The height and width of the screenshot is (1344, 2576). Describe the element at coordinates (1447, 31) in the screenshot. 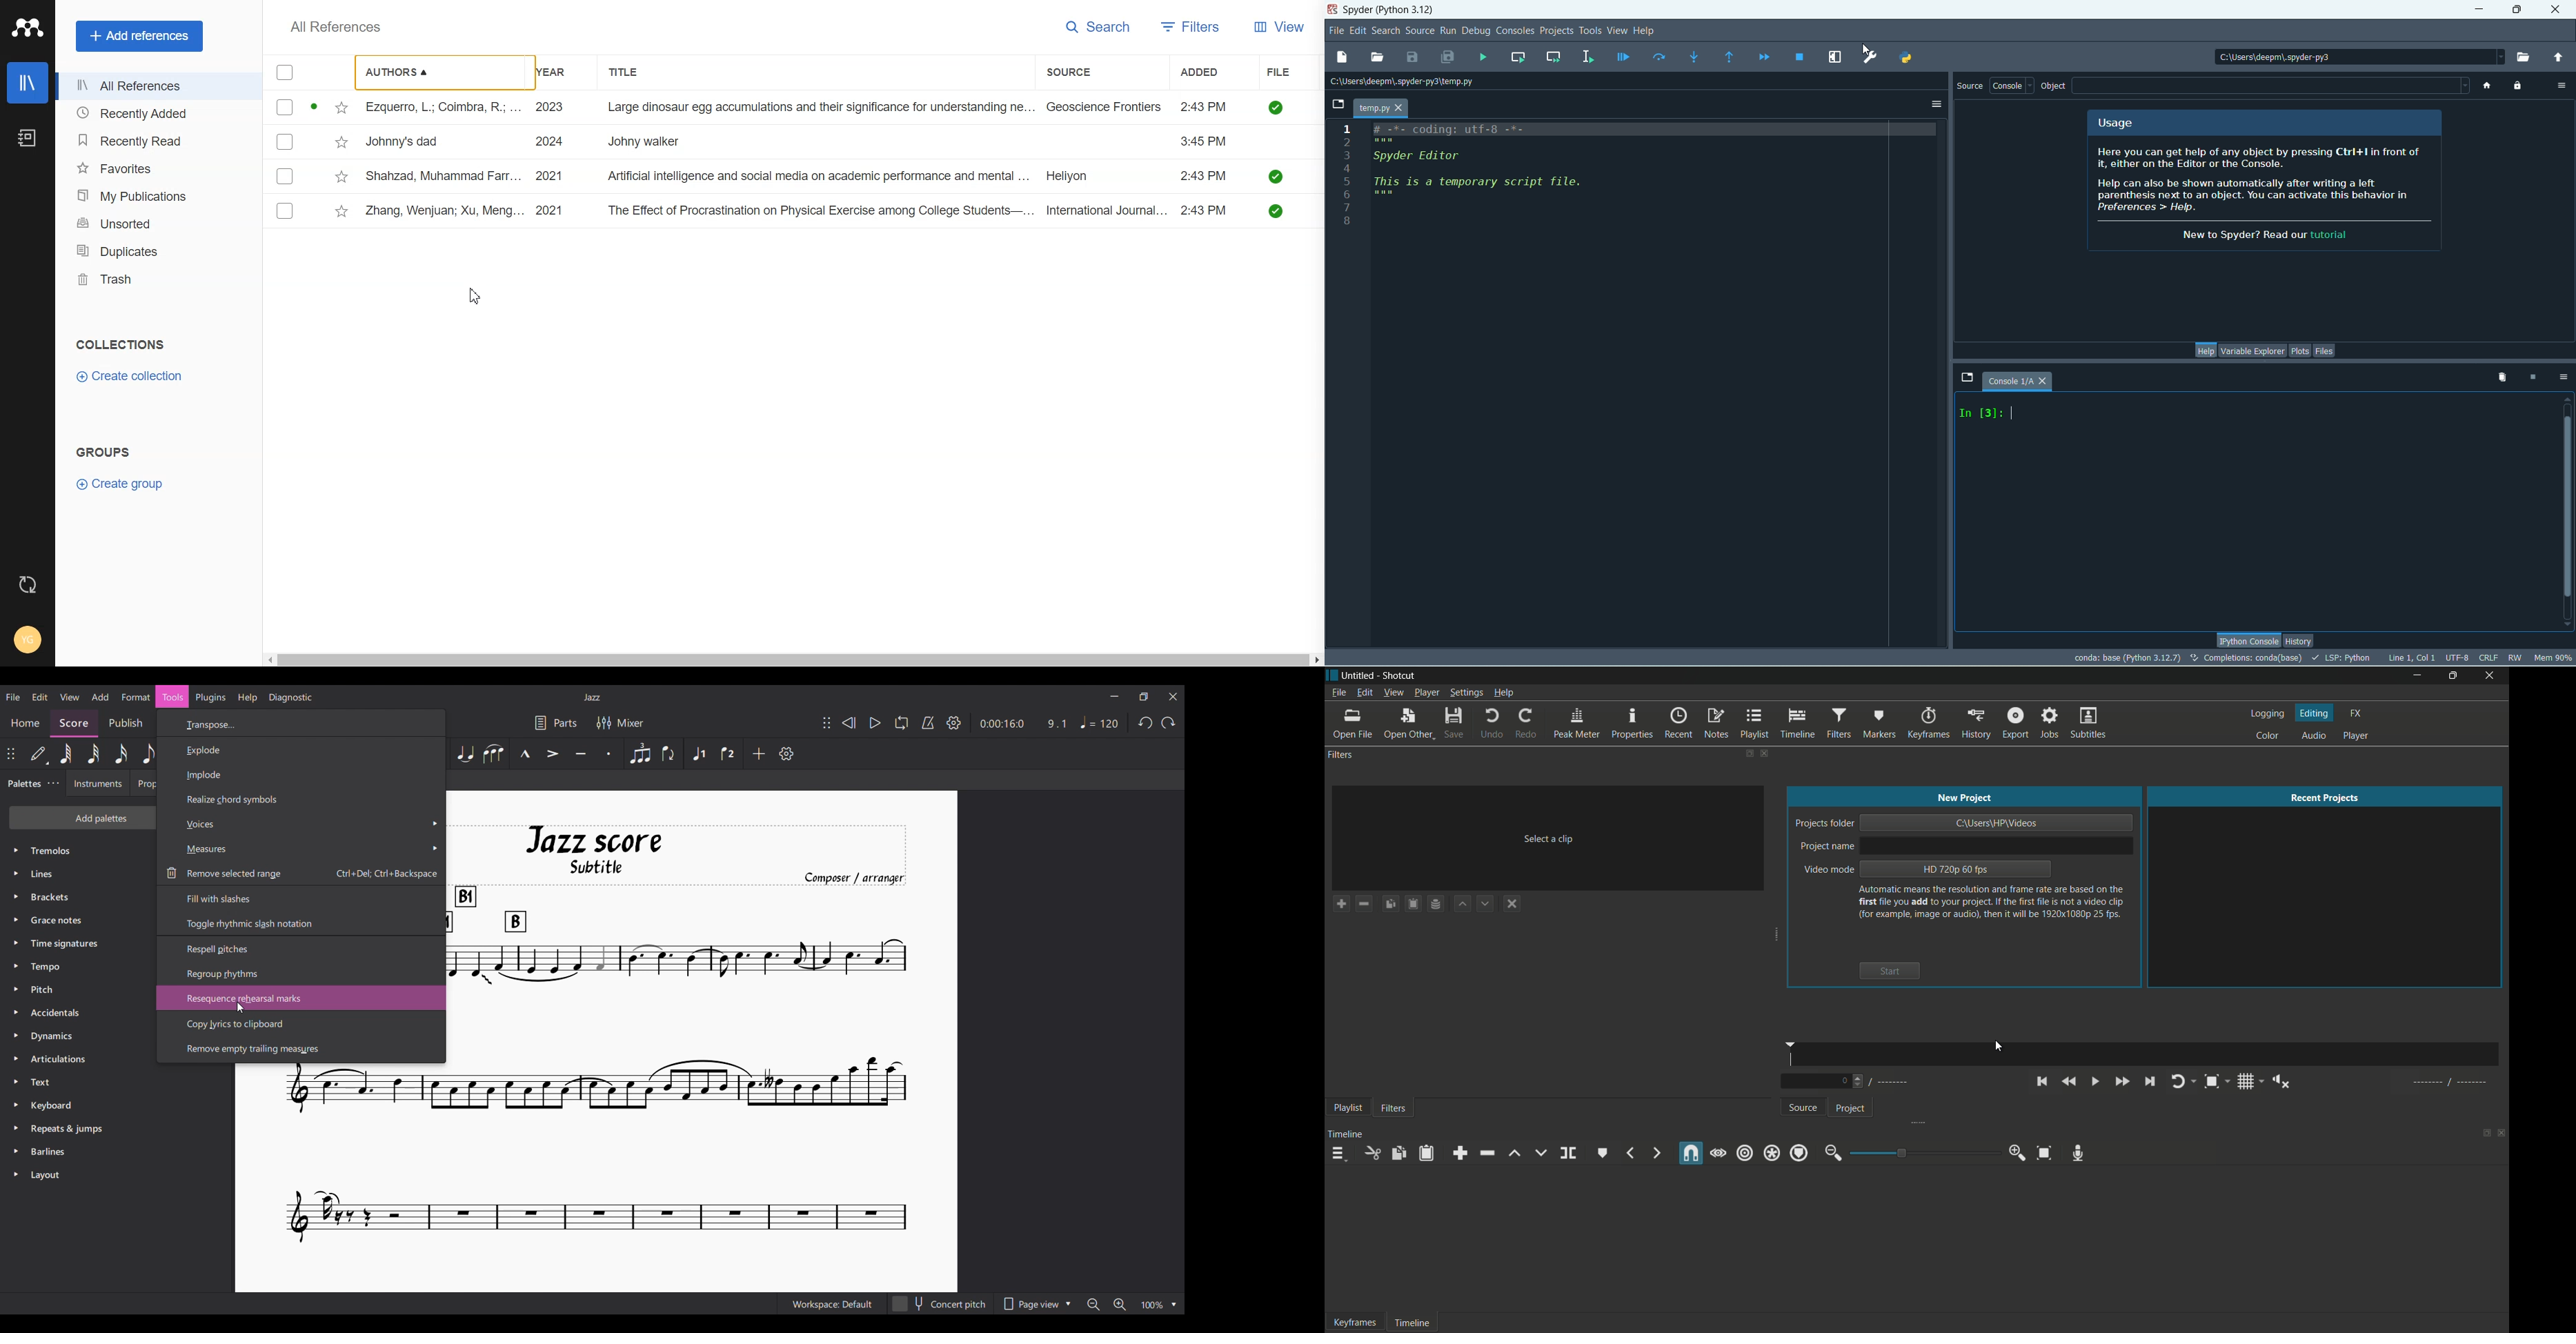

I see `run` at that location.